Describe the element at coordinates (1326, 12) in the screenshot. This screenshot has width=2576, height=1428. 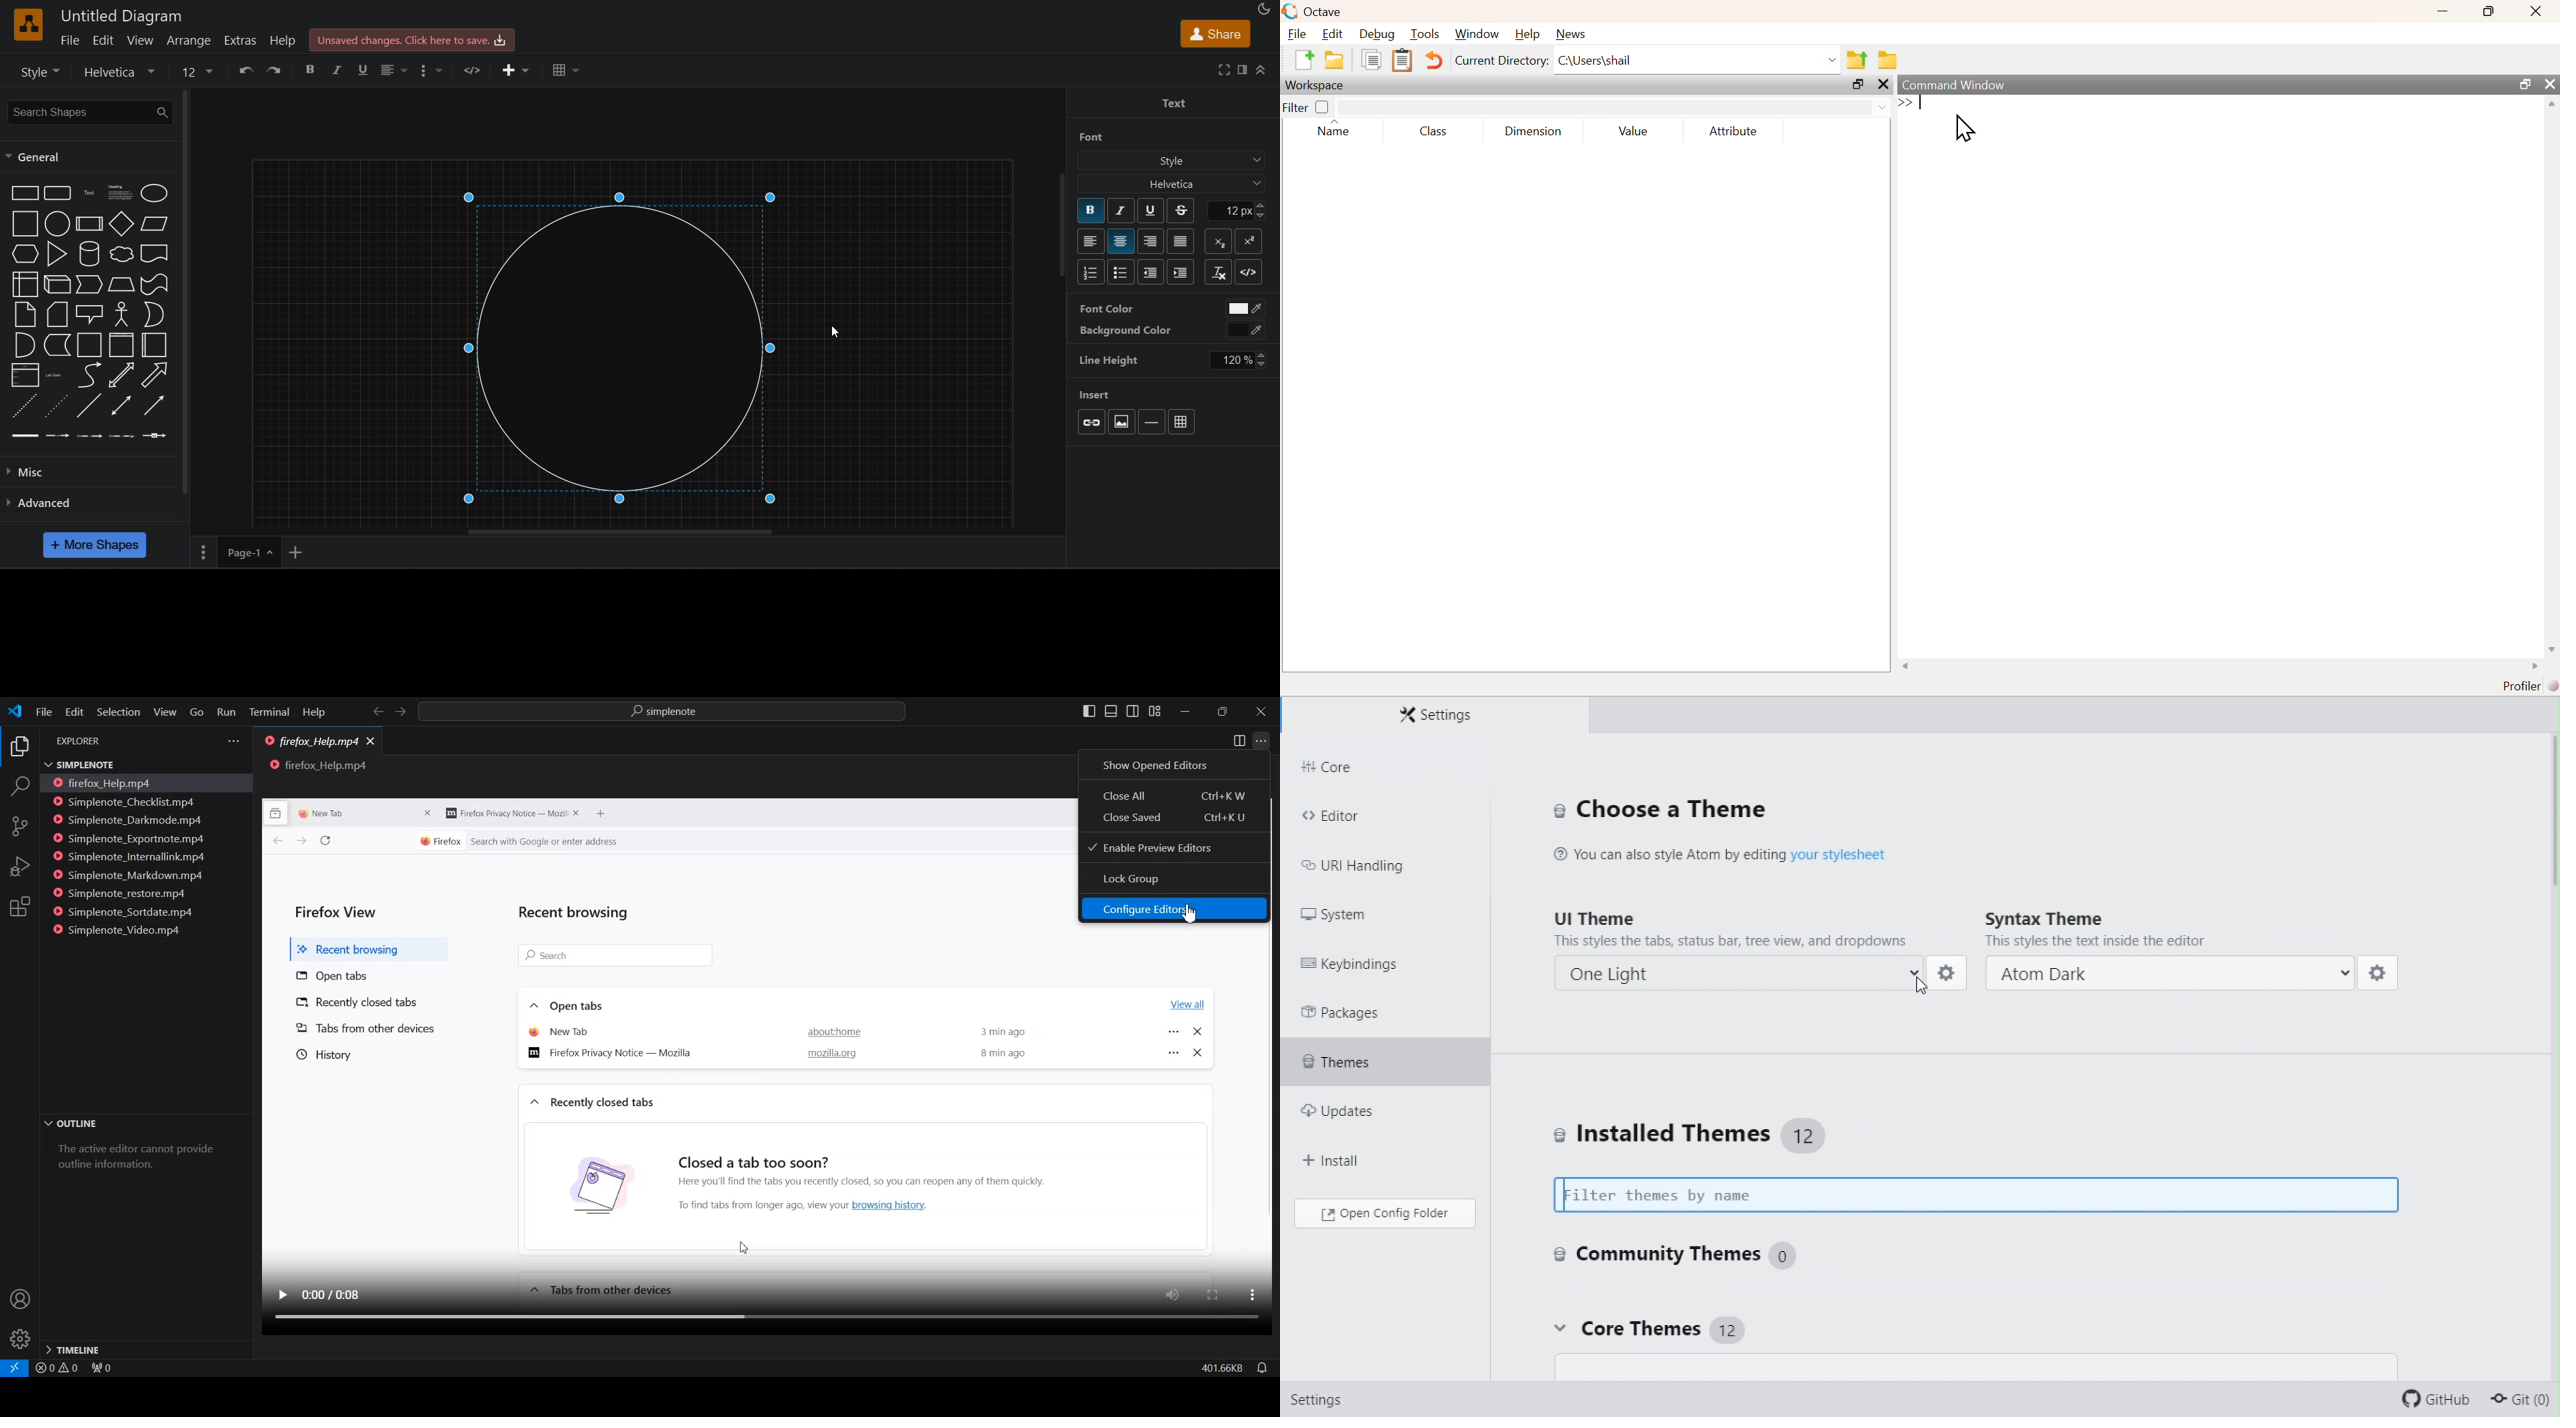
I see `Otave` at that location.